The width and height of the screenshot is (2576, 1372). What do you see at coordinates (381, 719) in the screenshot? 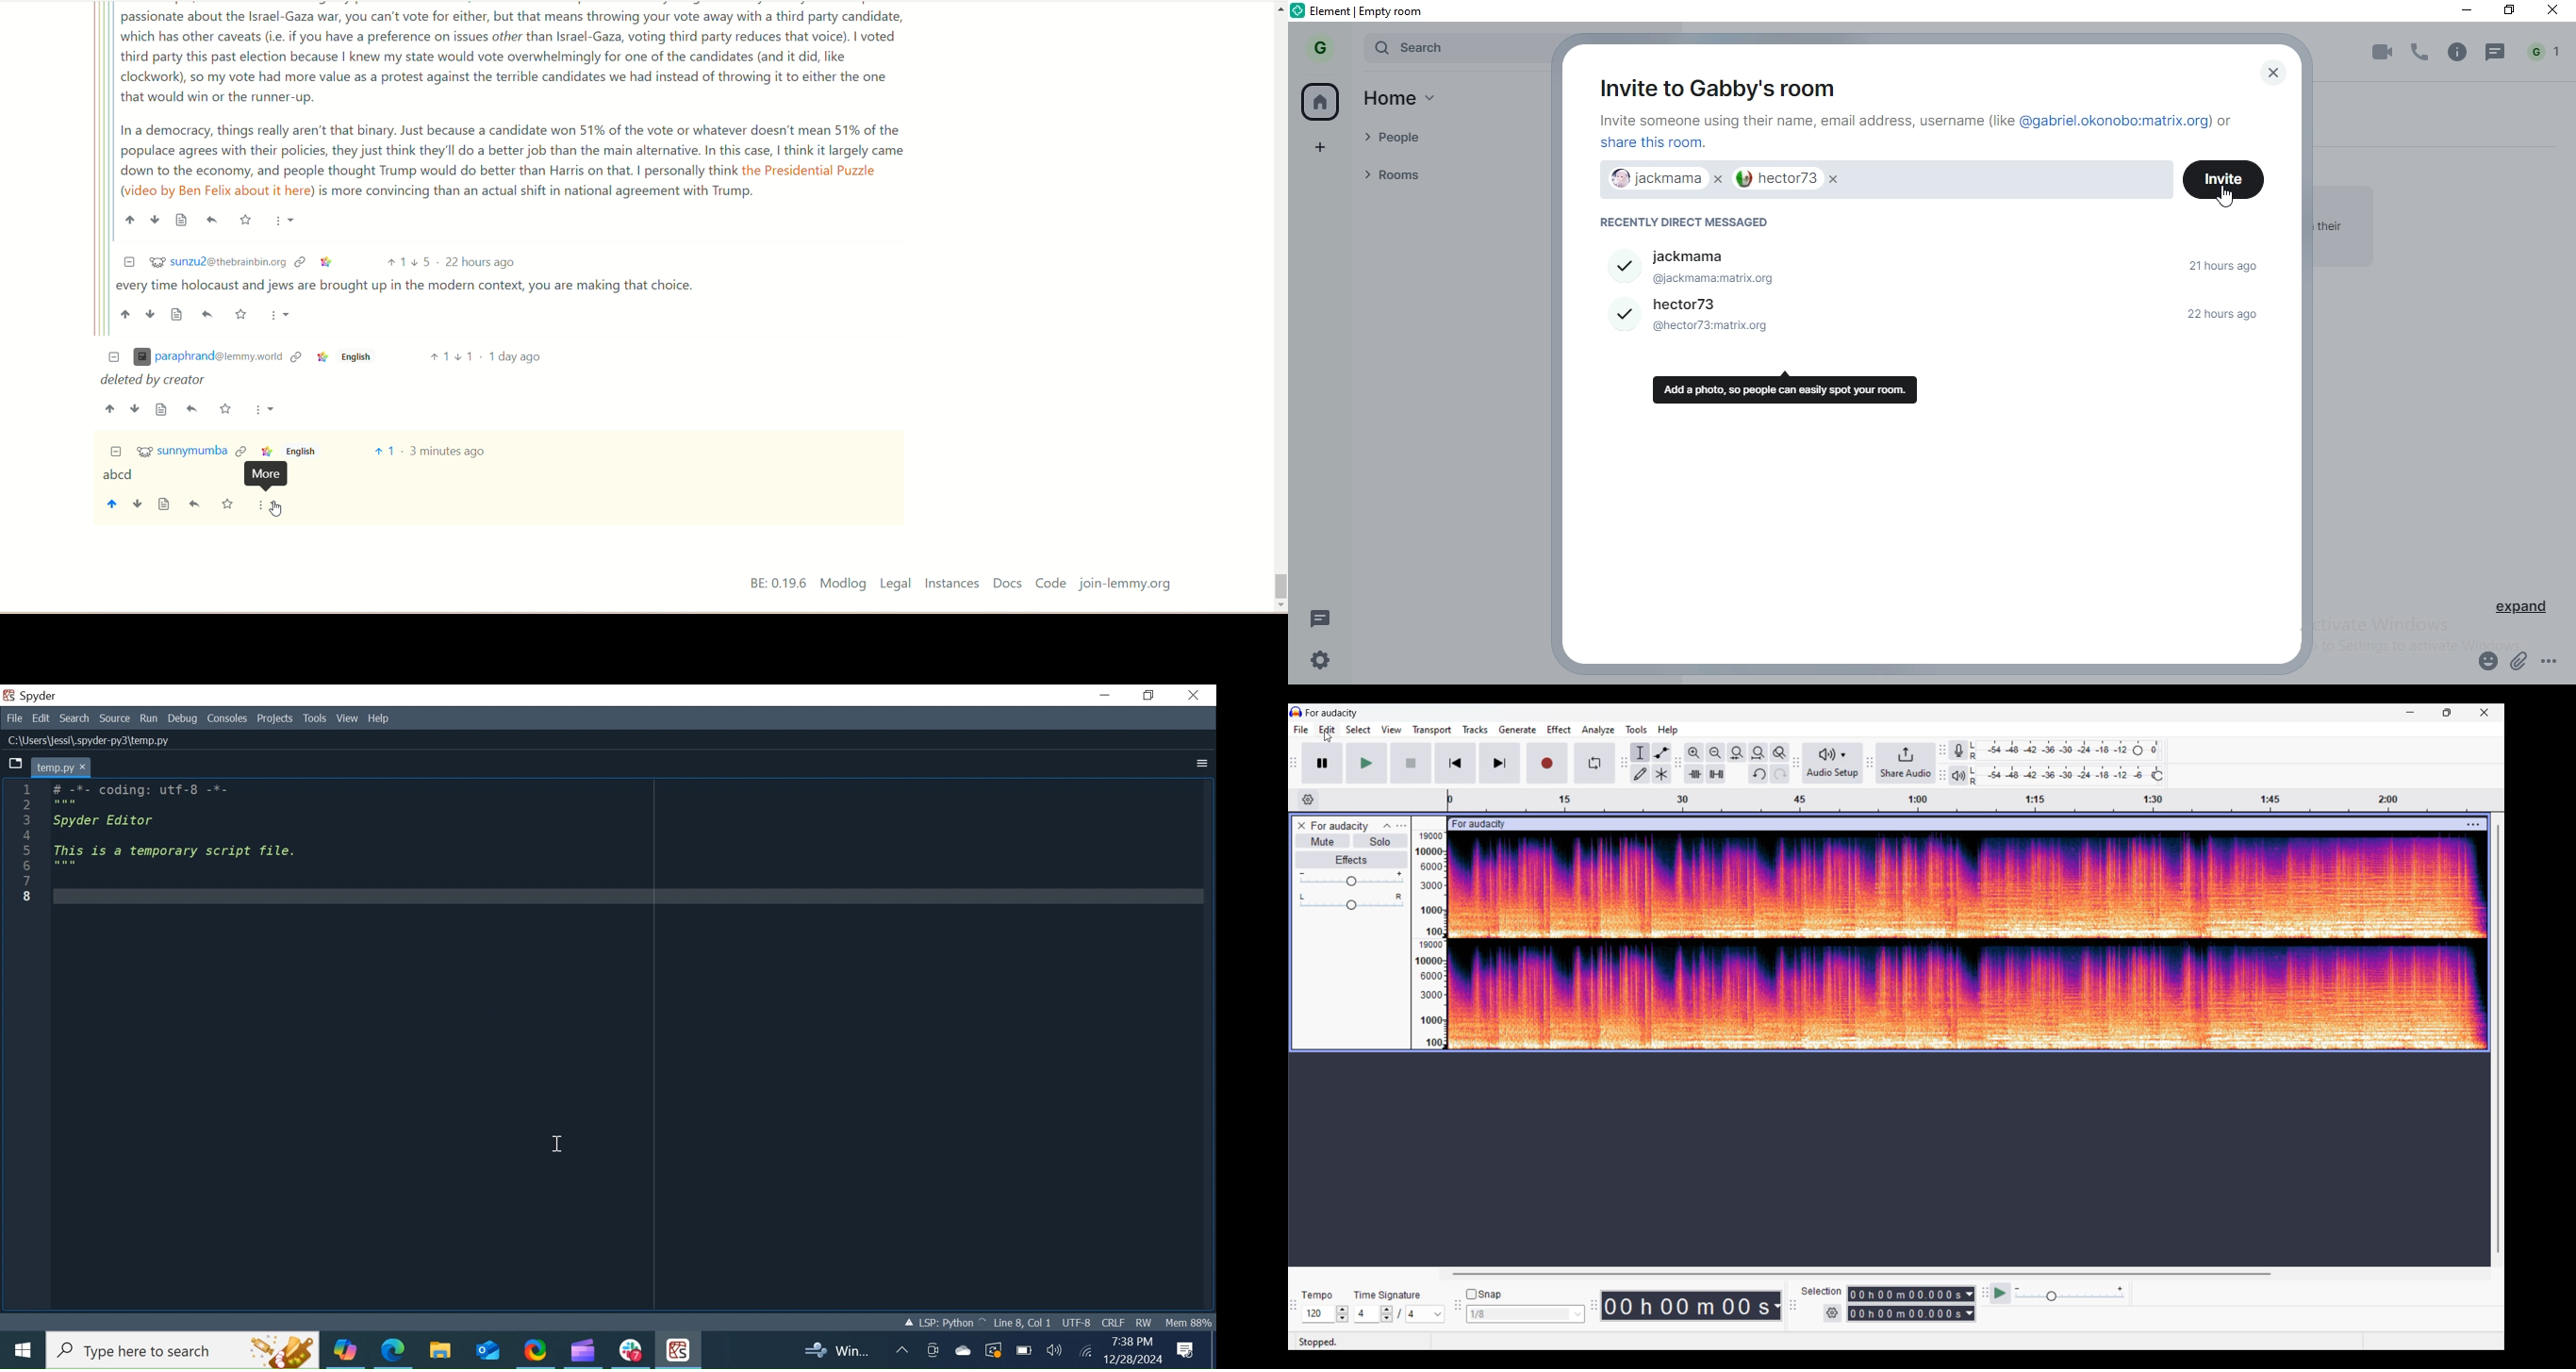
I see `Help` at bounding box center [381, 719].